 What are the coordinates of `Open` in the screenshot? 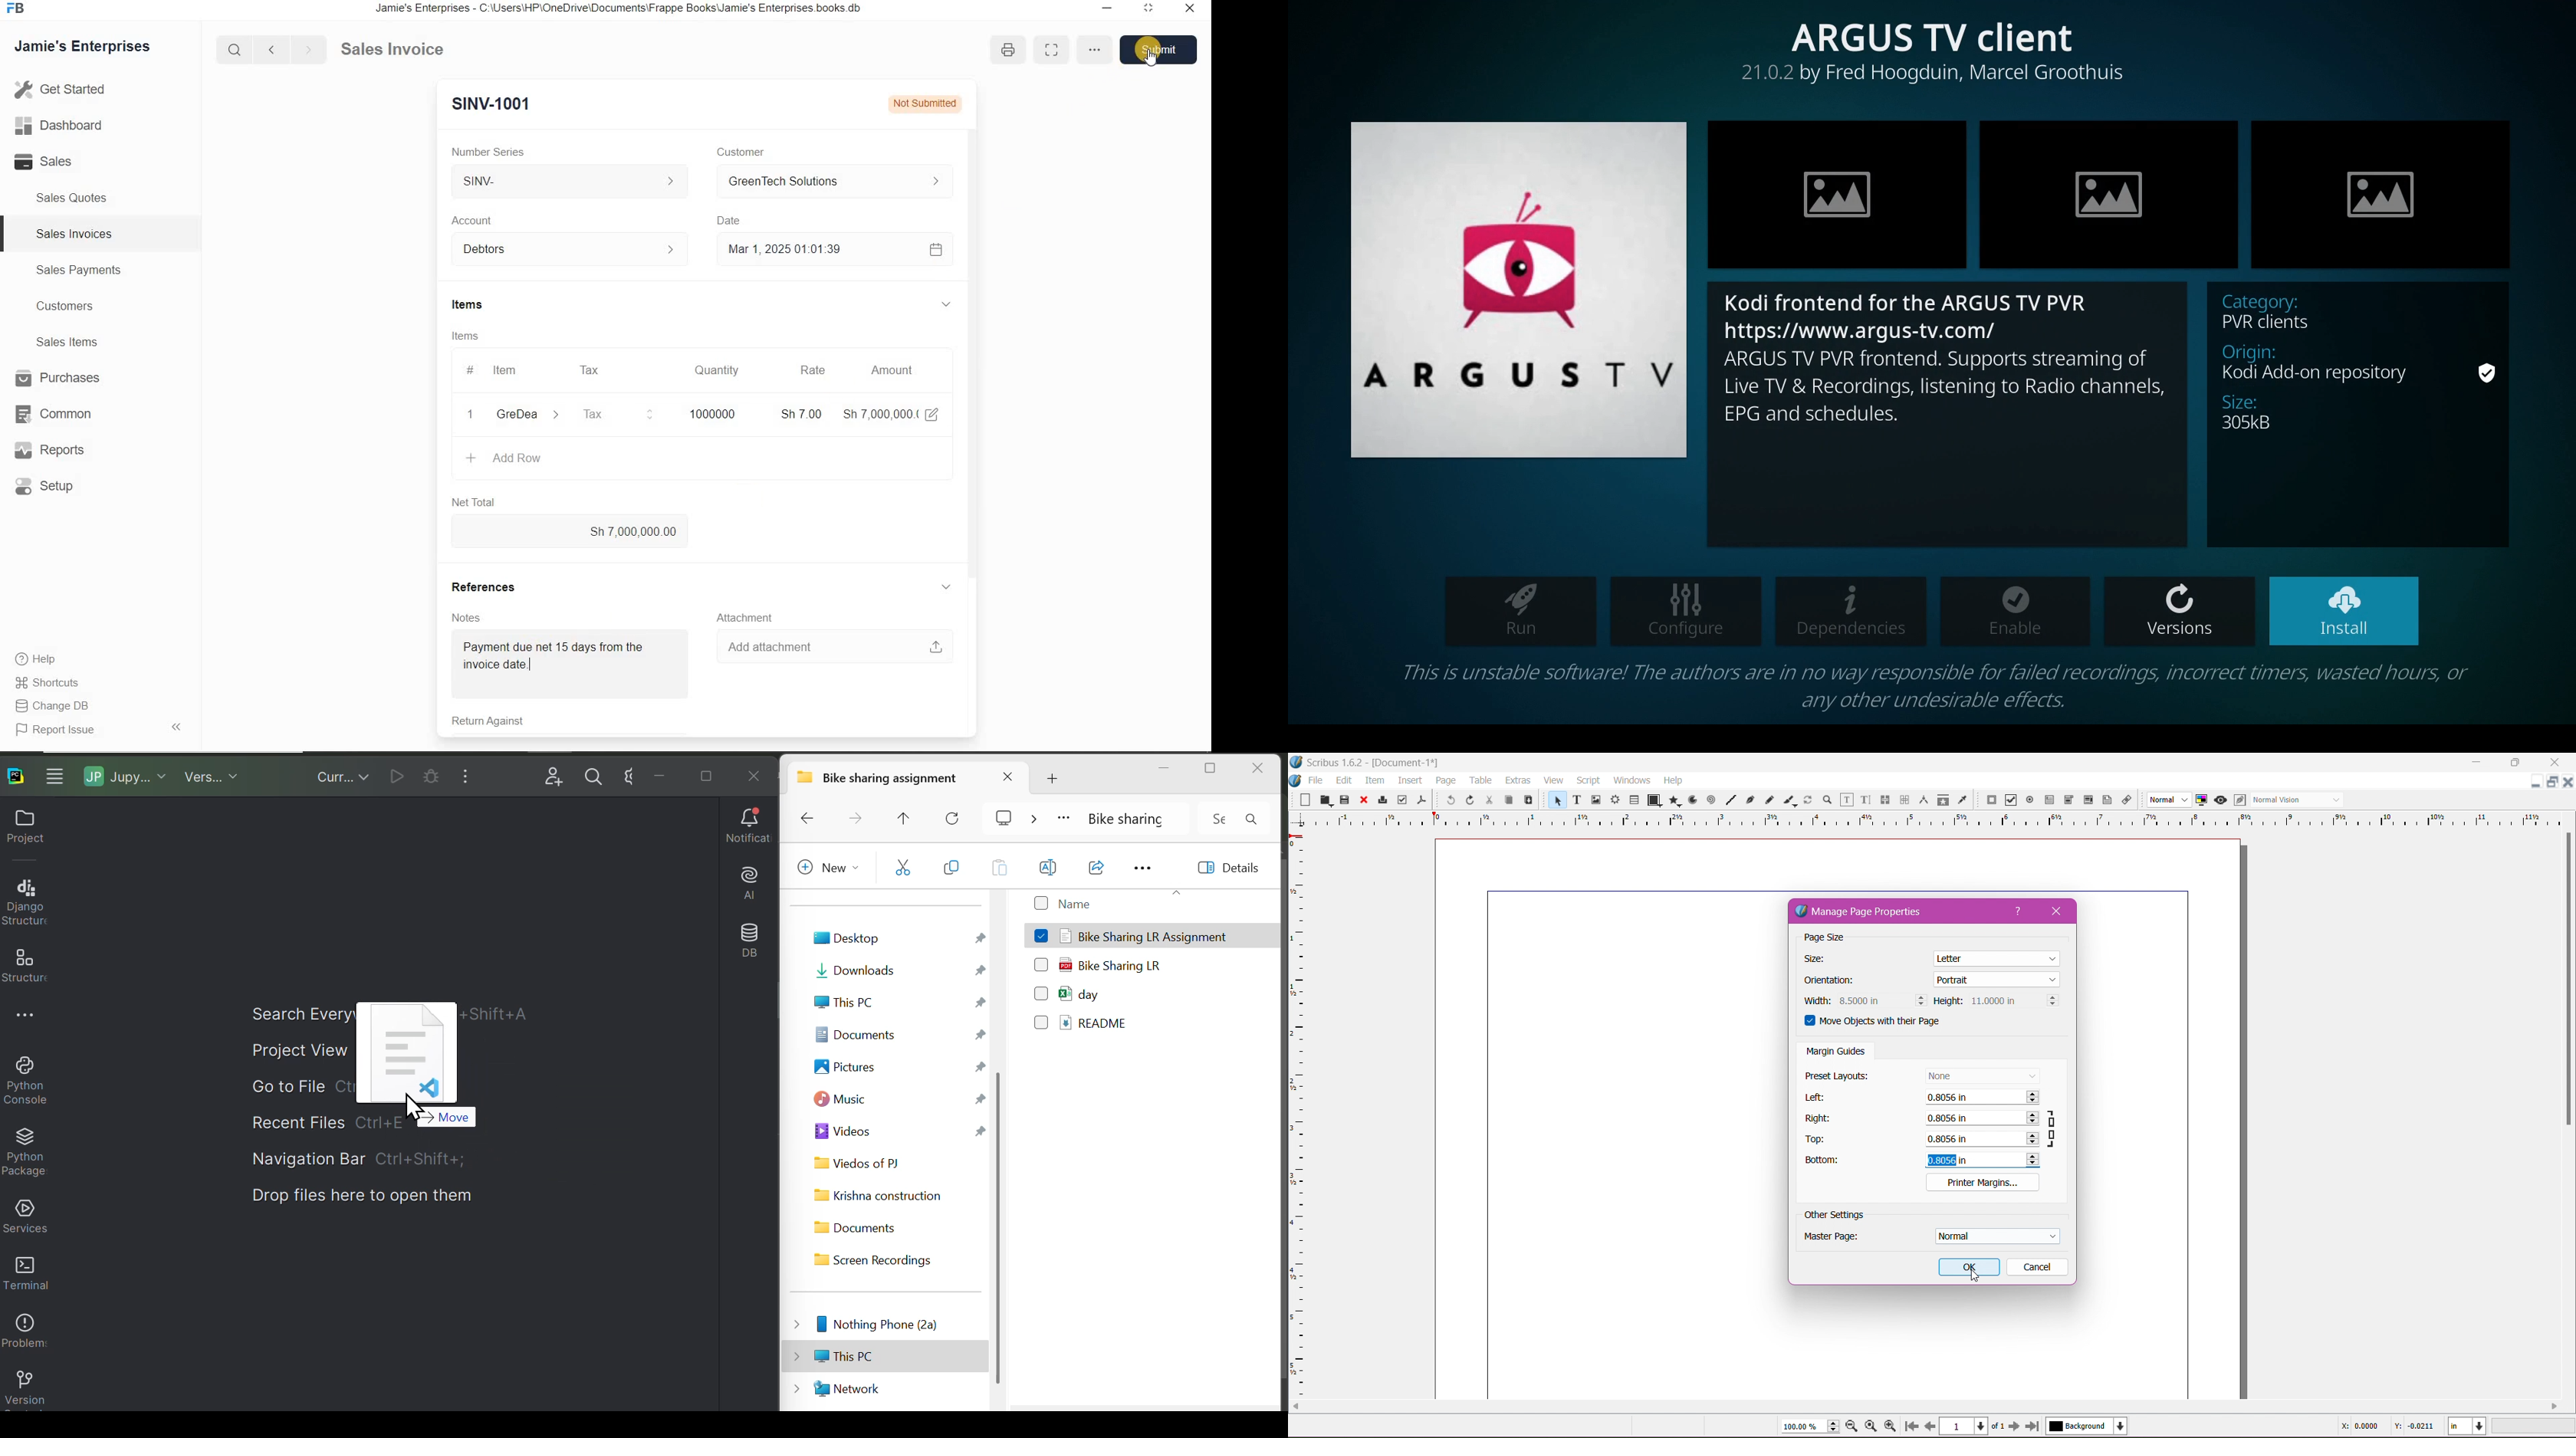 It's located at (1324, 800).